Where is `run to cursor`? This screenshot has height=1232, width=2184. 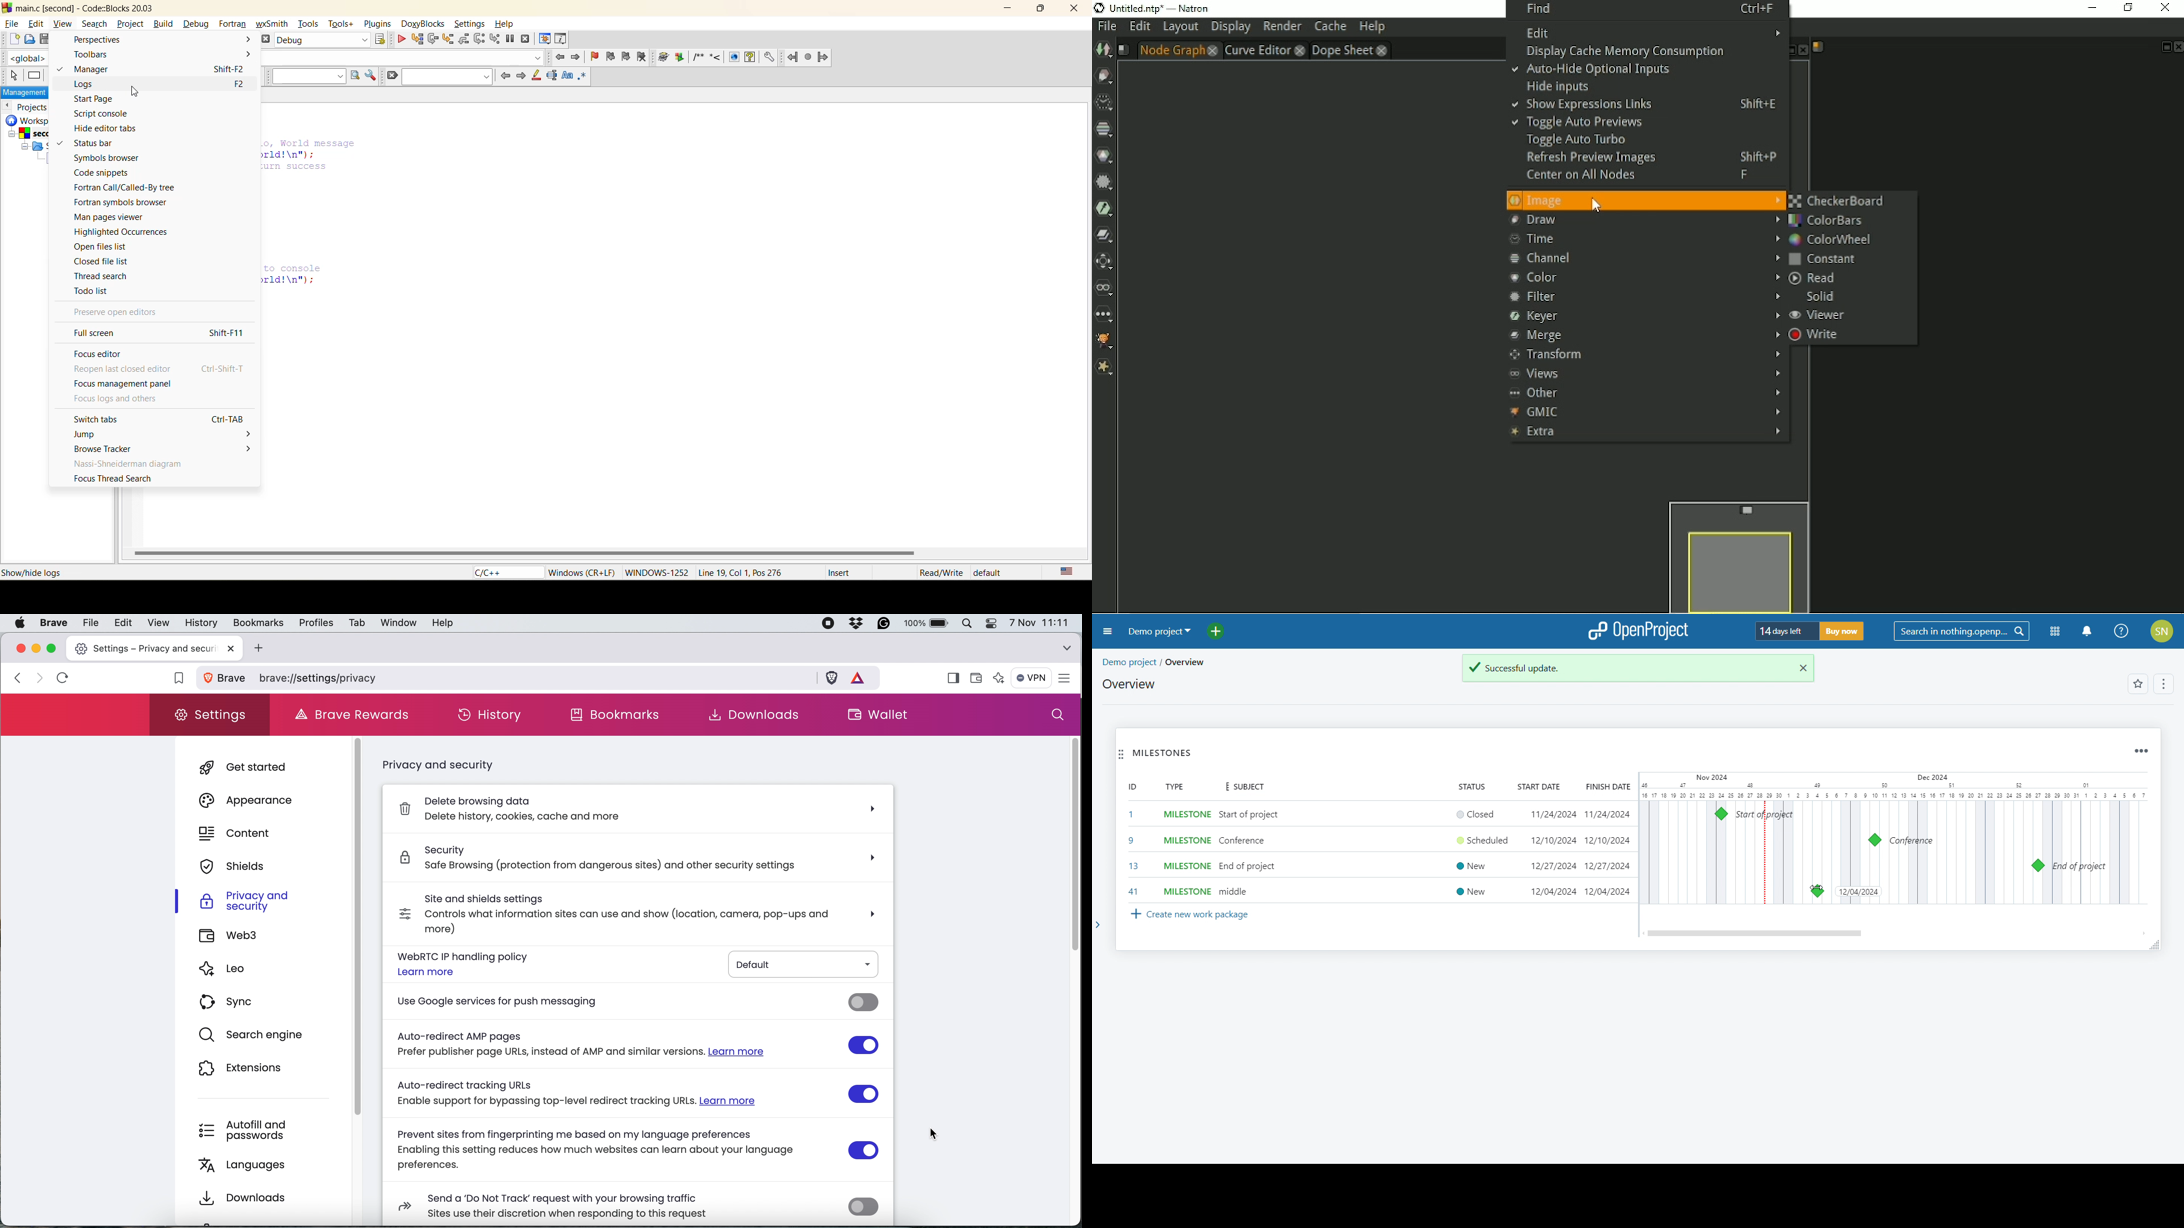 run to cursor is located at coordinates (416, 38).